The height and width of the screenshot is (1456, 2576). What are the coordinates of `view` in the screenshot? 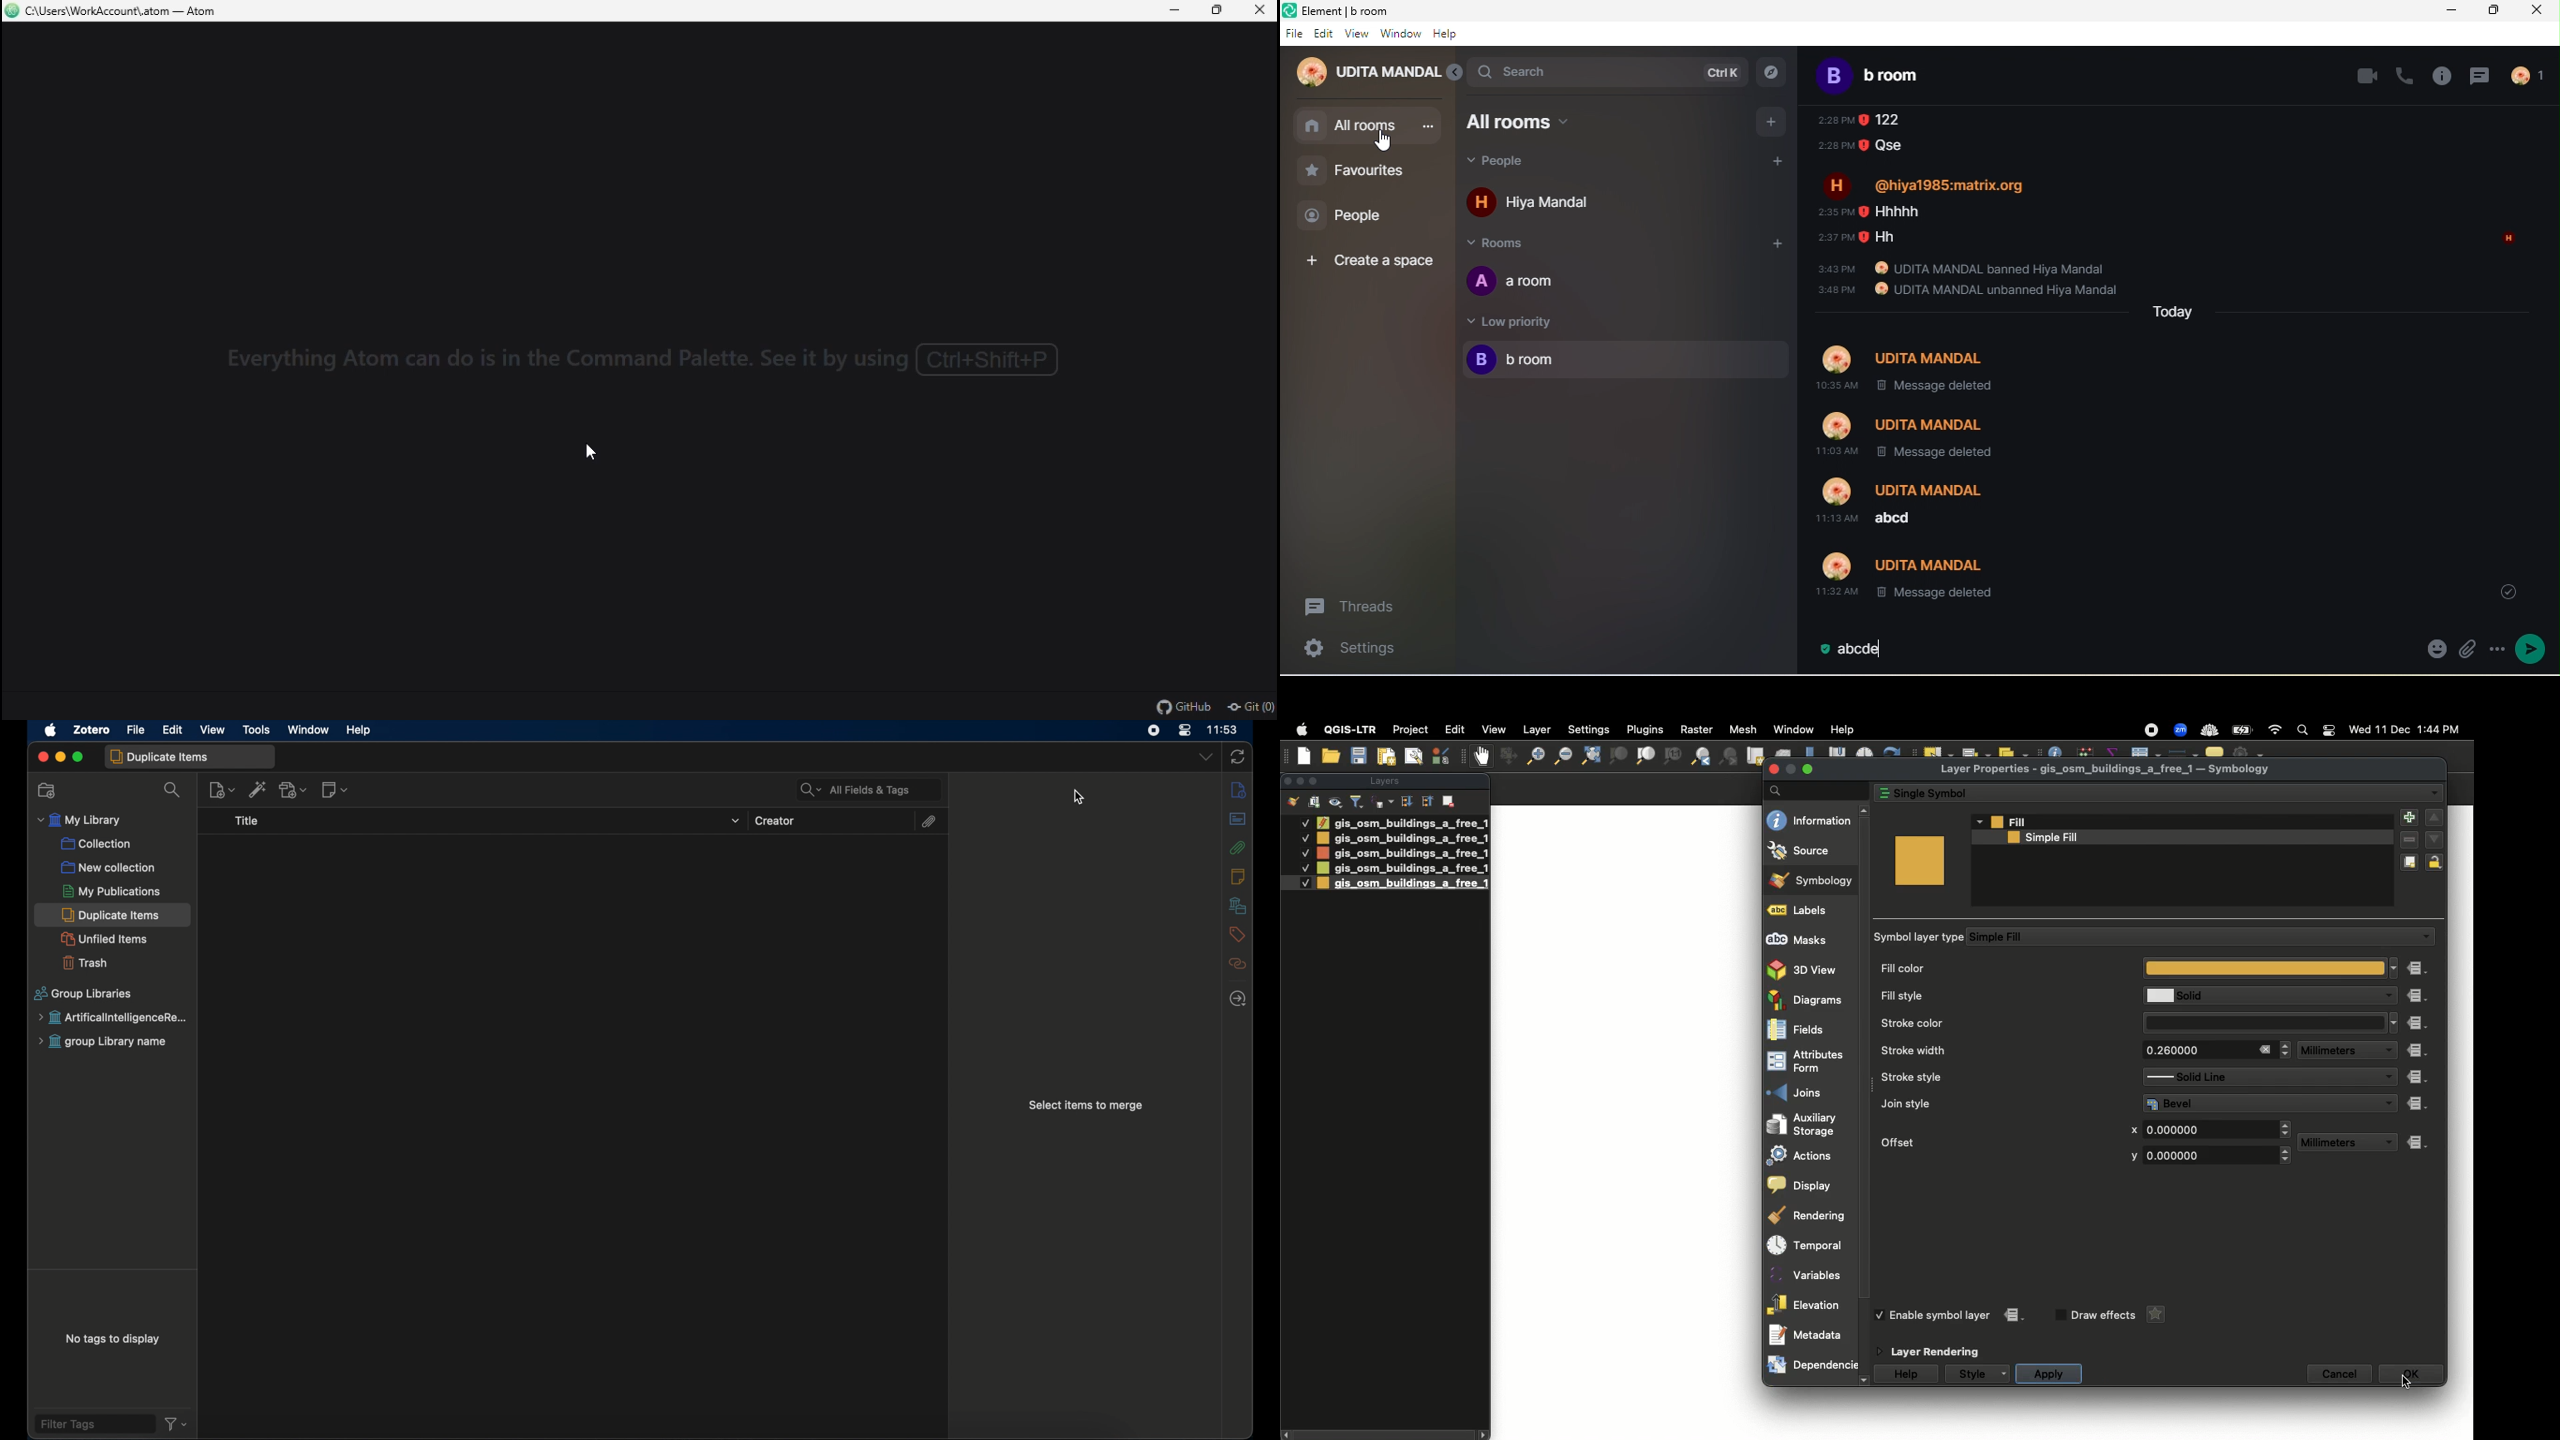 It's located at (1357, 36).